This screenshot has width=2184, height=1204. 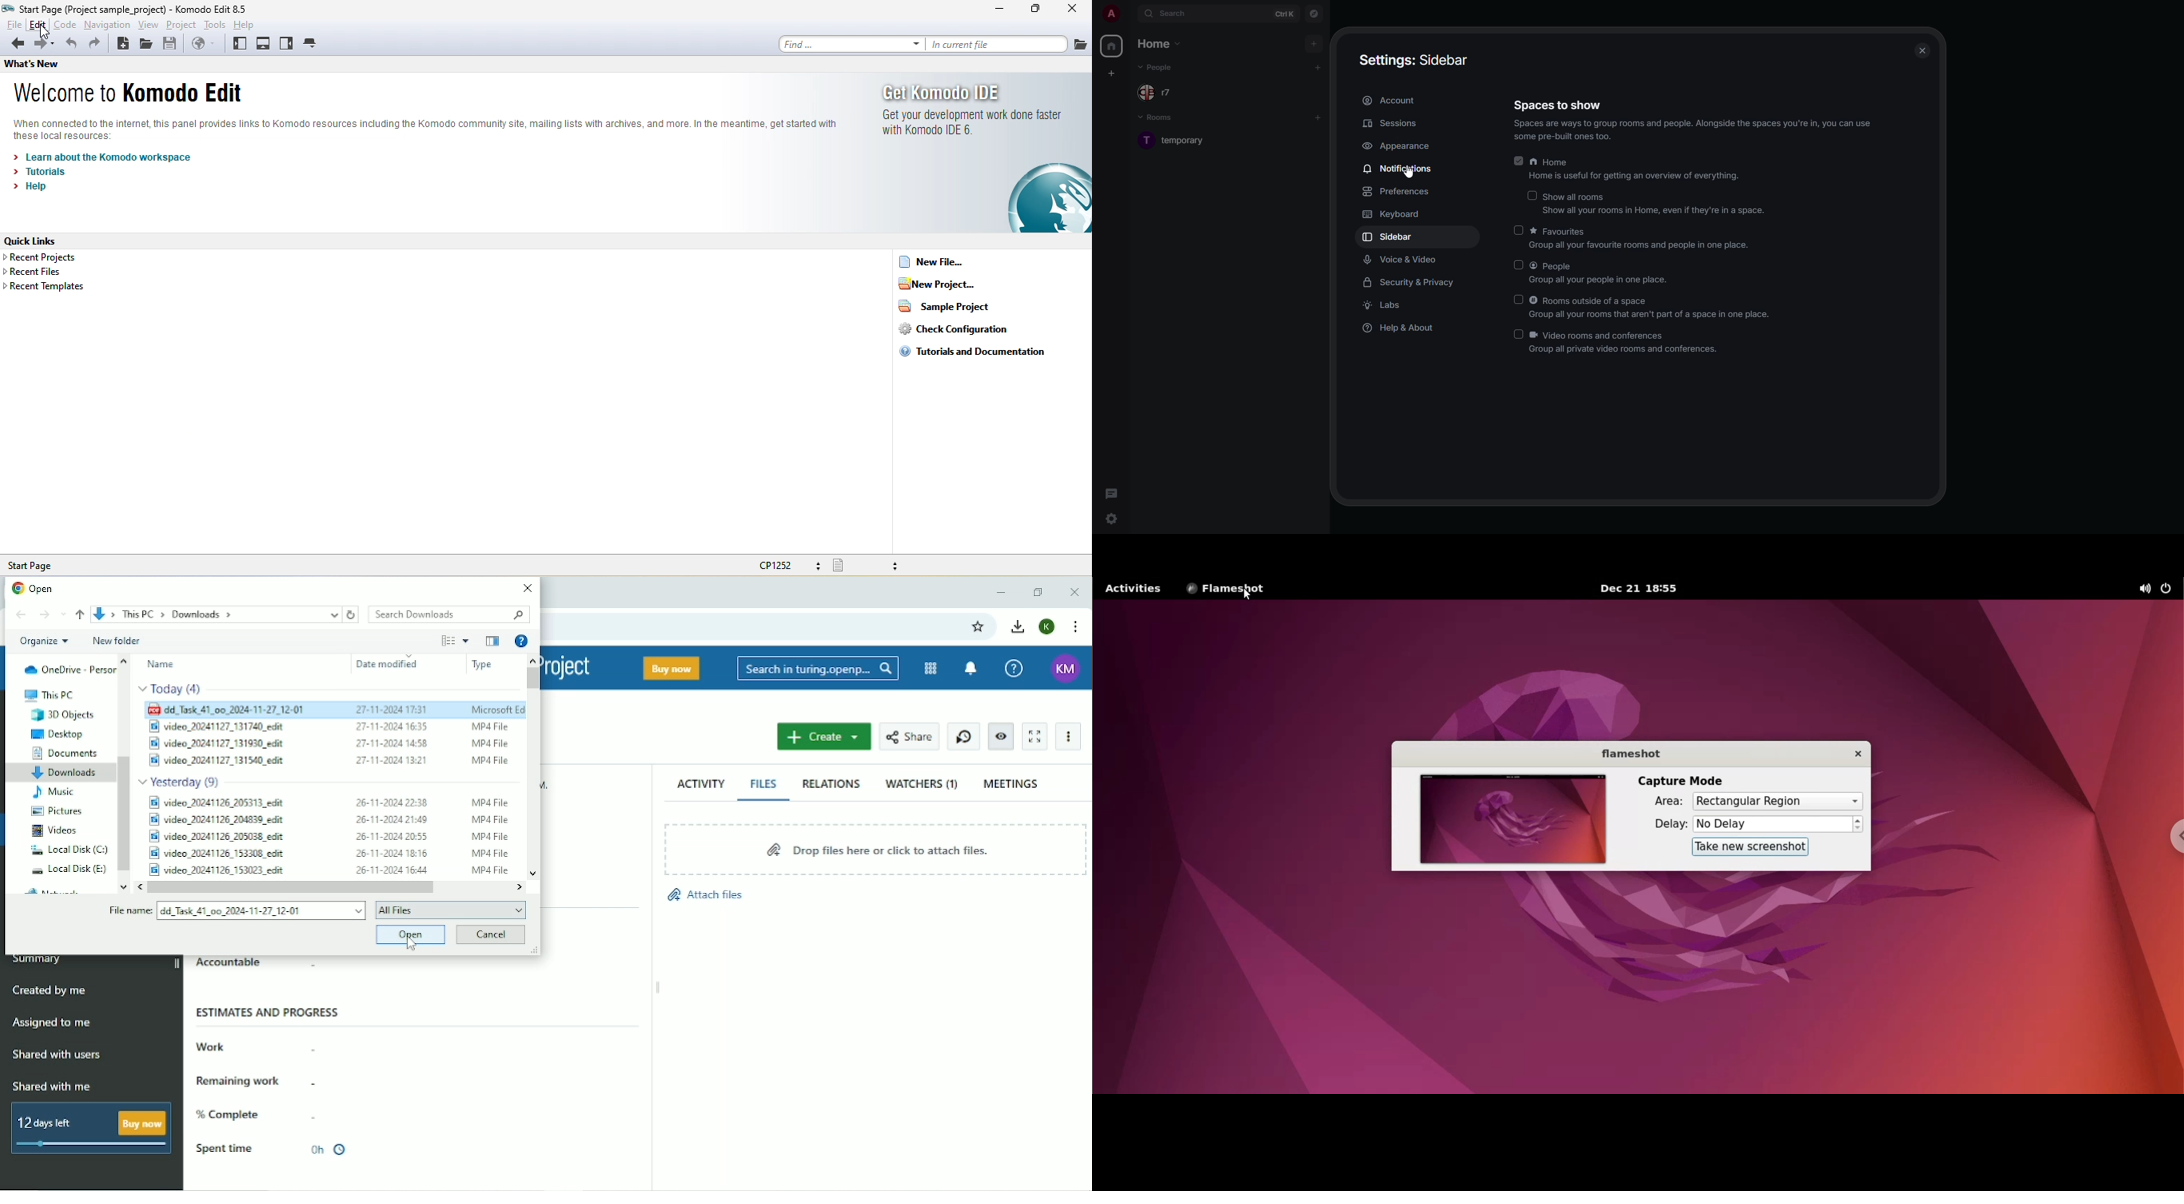 What do you see at coordinates (202, 46) in the screenshot?
I see `browse` at bounding box center [202, 46].